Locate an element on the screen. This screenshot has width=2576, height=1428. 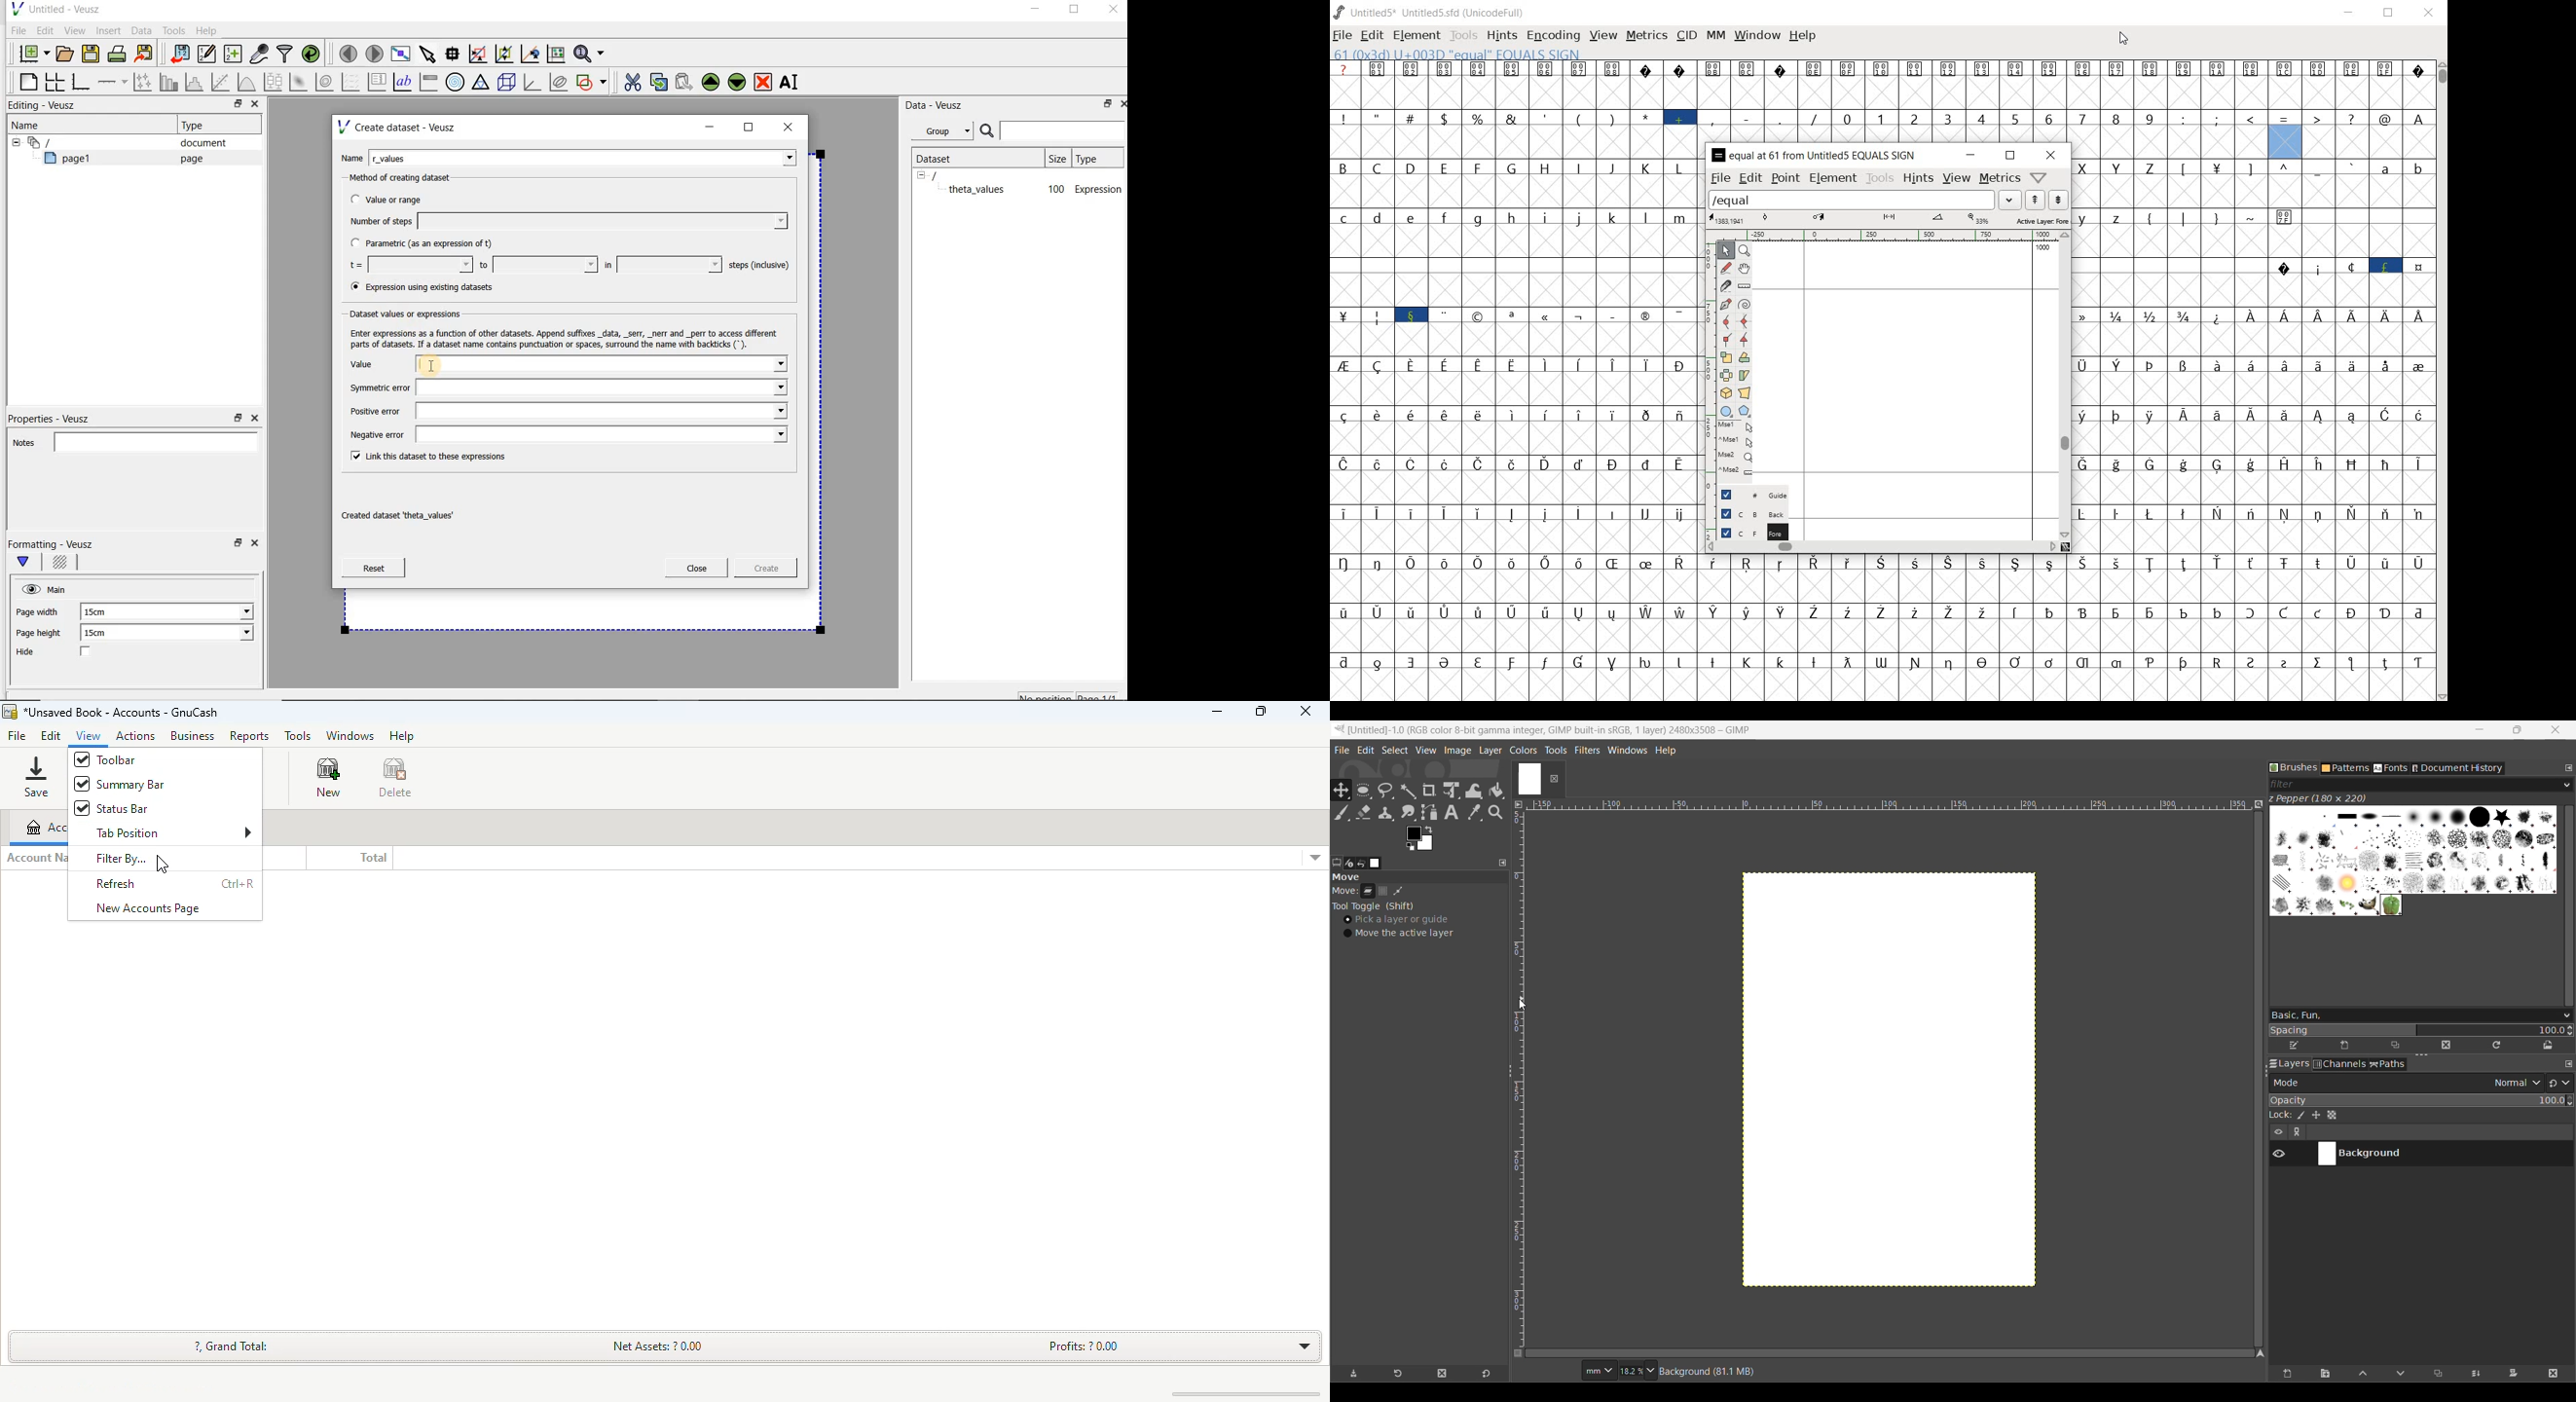
Navigate the image display is located at coordinates (2260, 1353).